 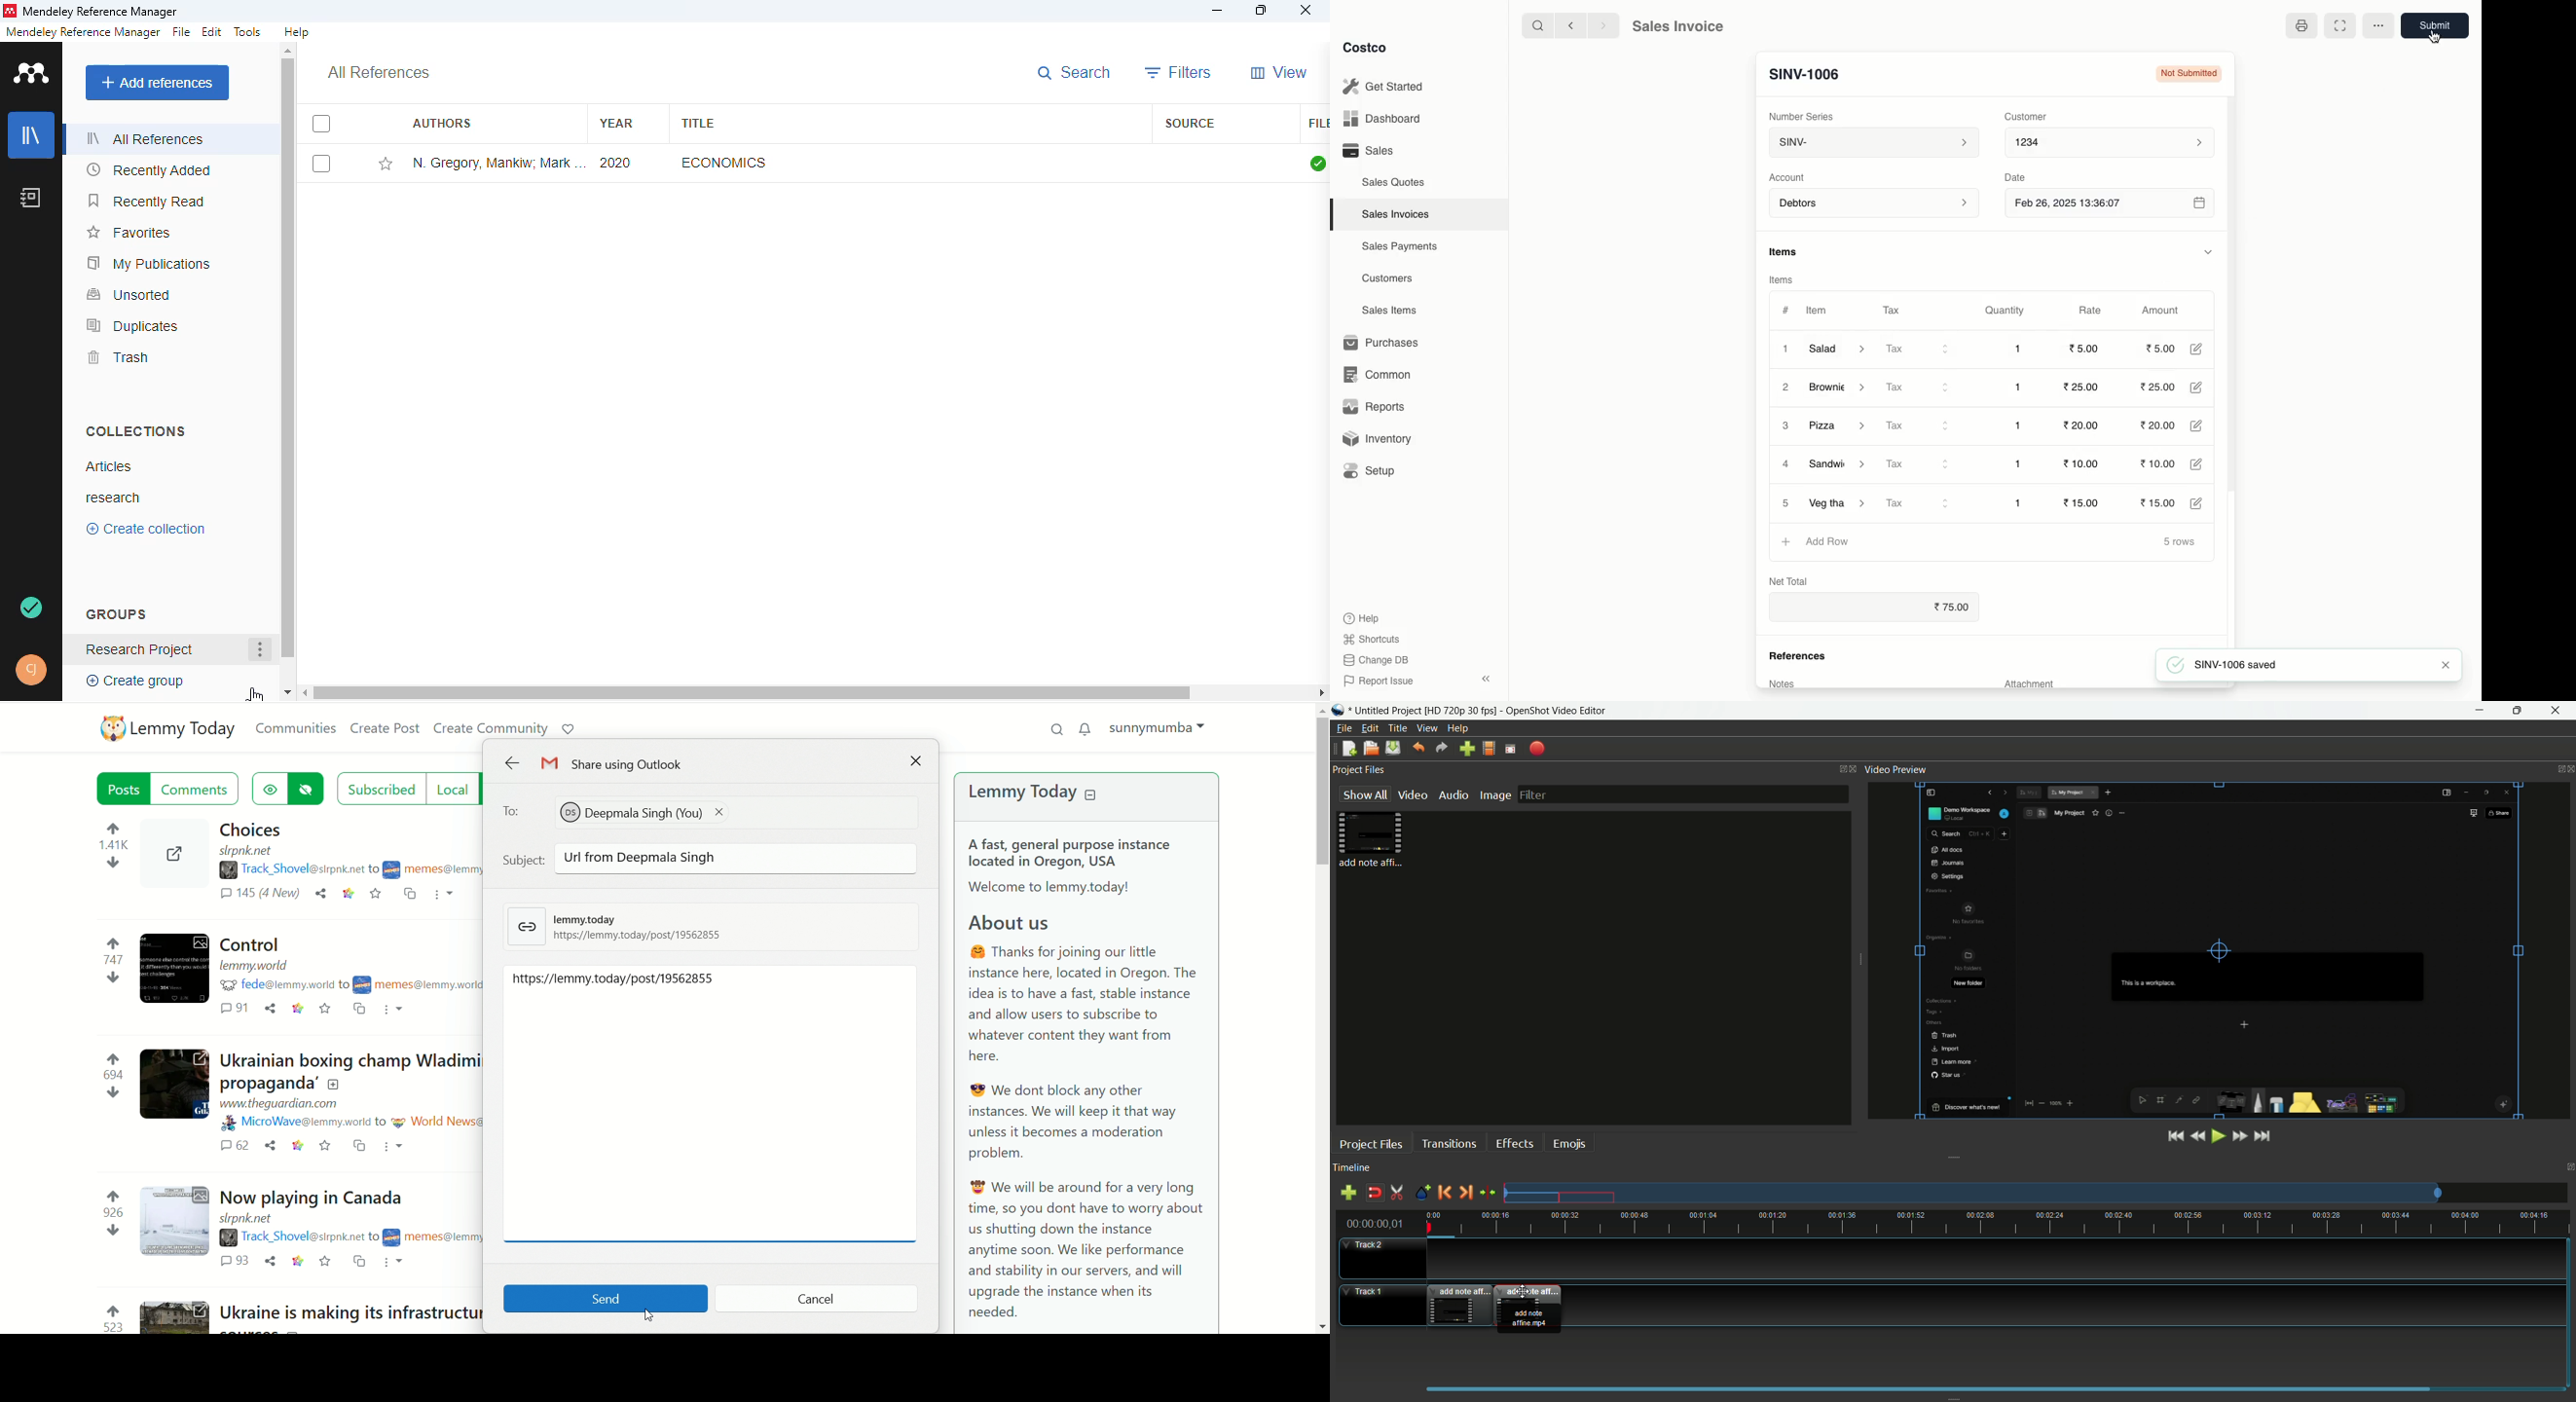 I want to click on community, so click(x=418, y=982).